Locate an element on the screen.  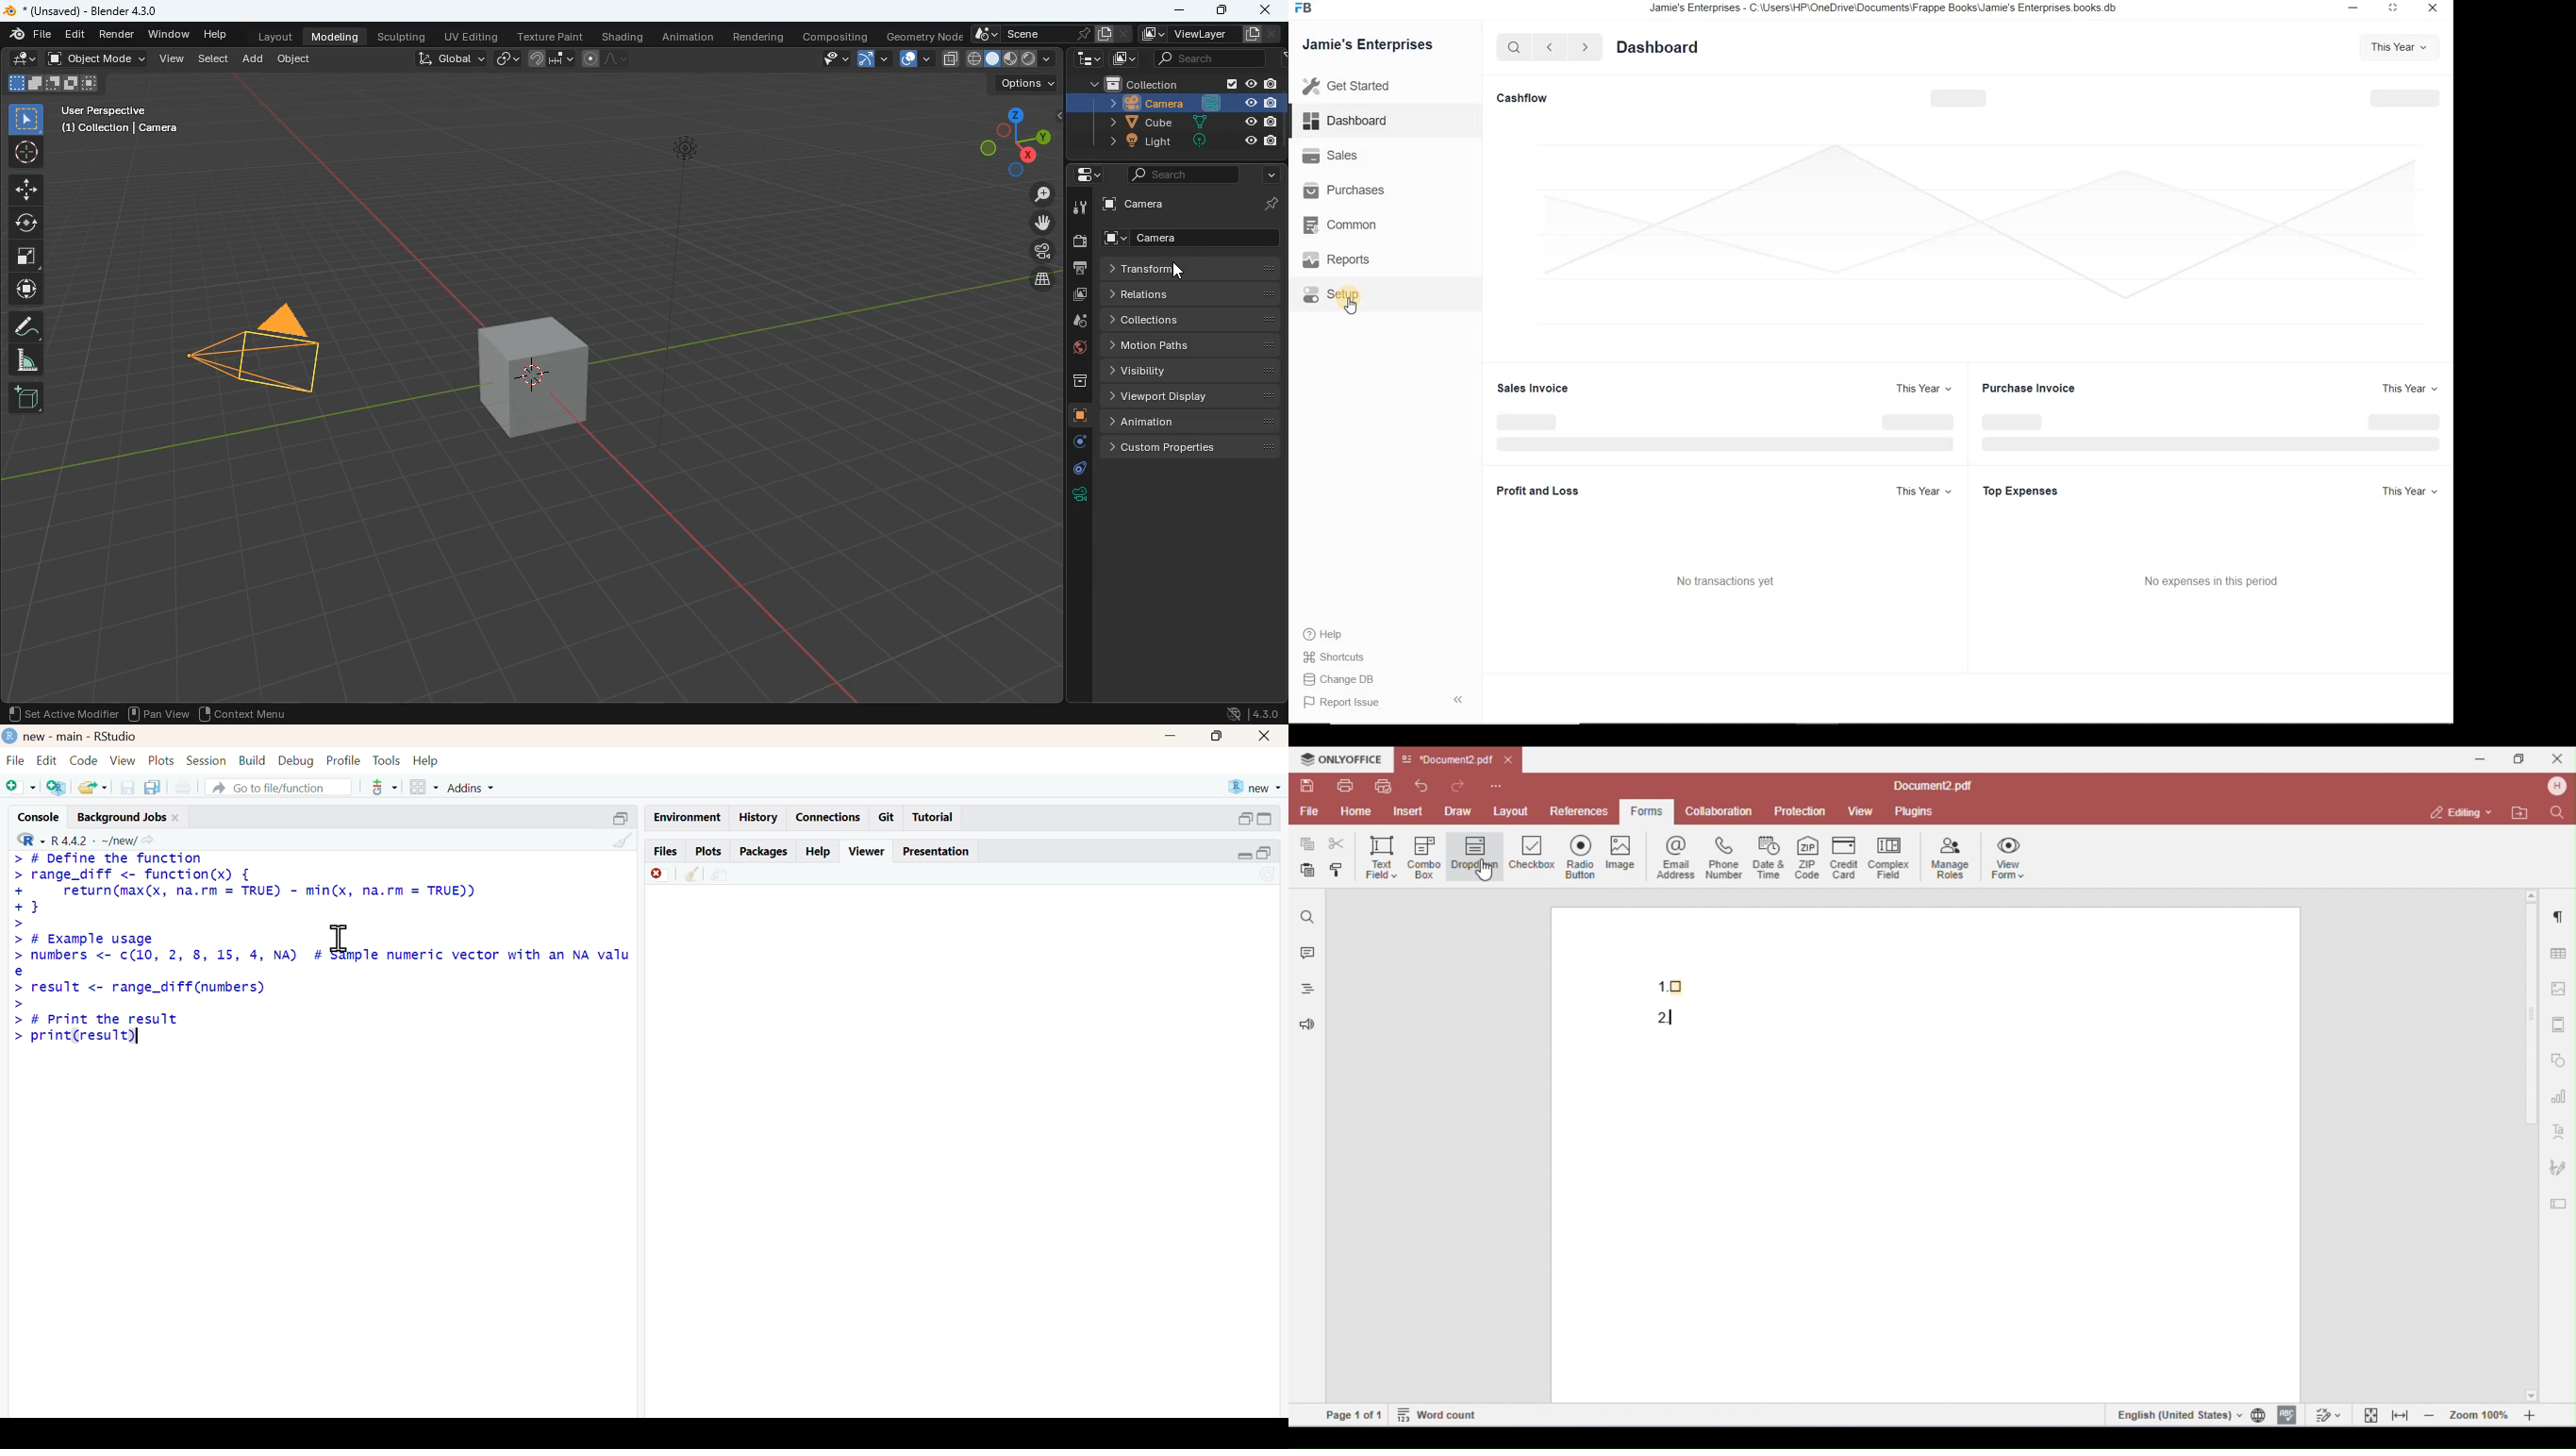
share document  is located at coordinates (719, 876).